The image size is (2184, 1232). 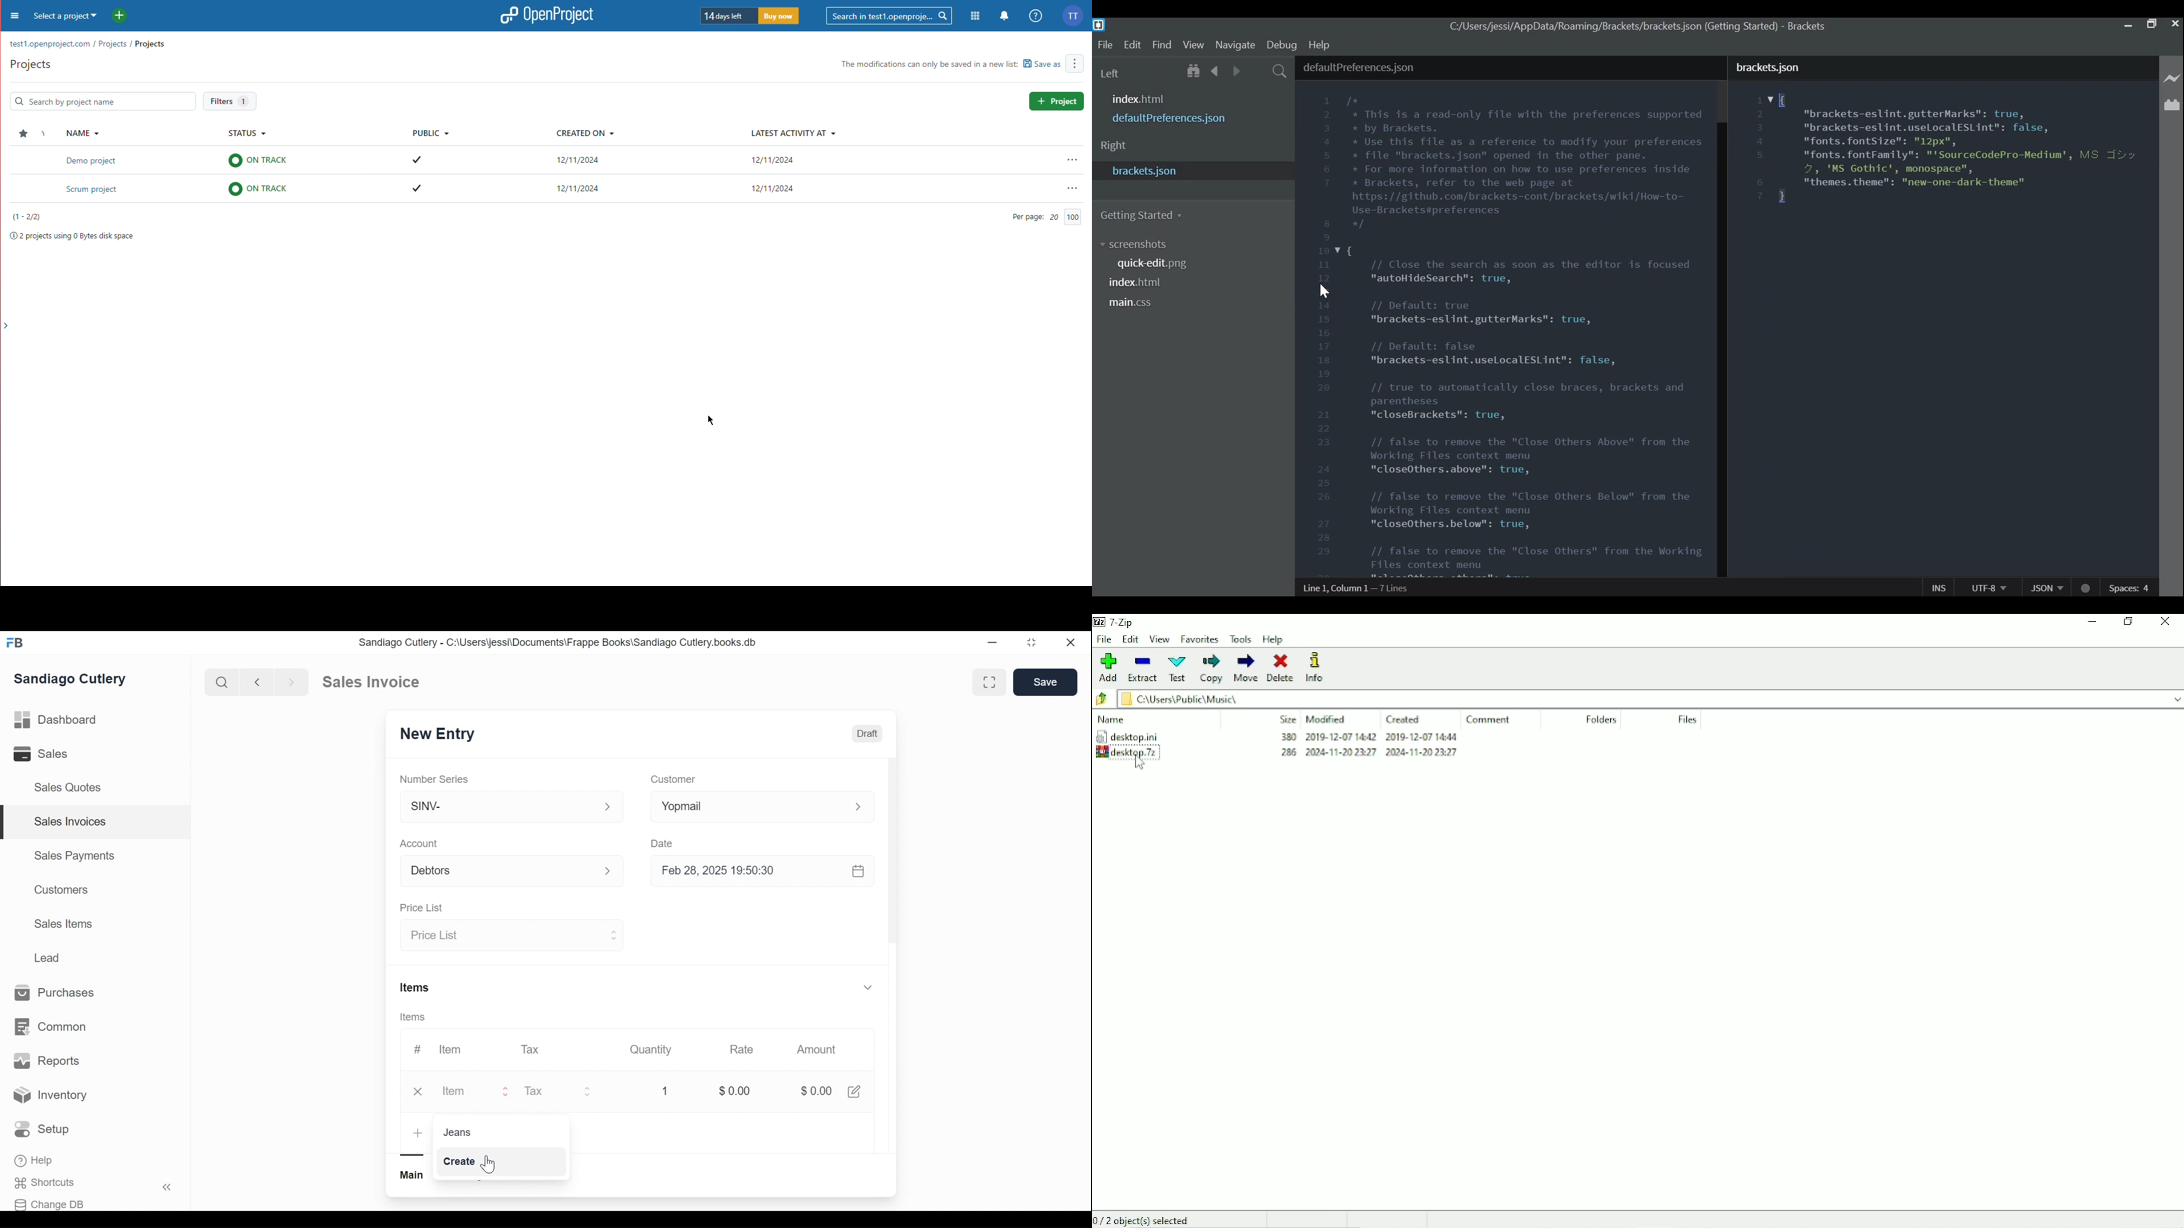 What do you see at coordinates (652, 1049) in the screenshot?
I see `Quantity` at bounding box center [652, 1049].